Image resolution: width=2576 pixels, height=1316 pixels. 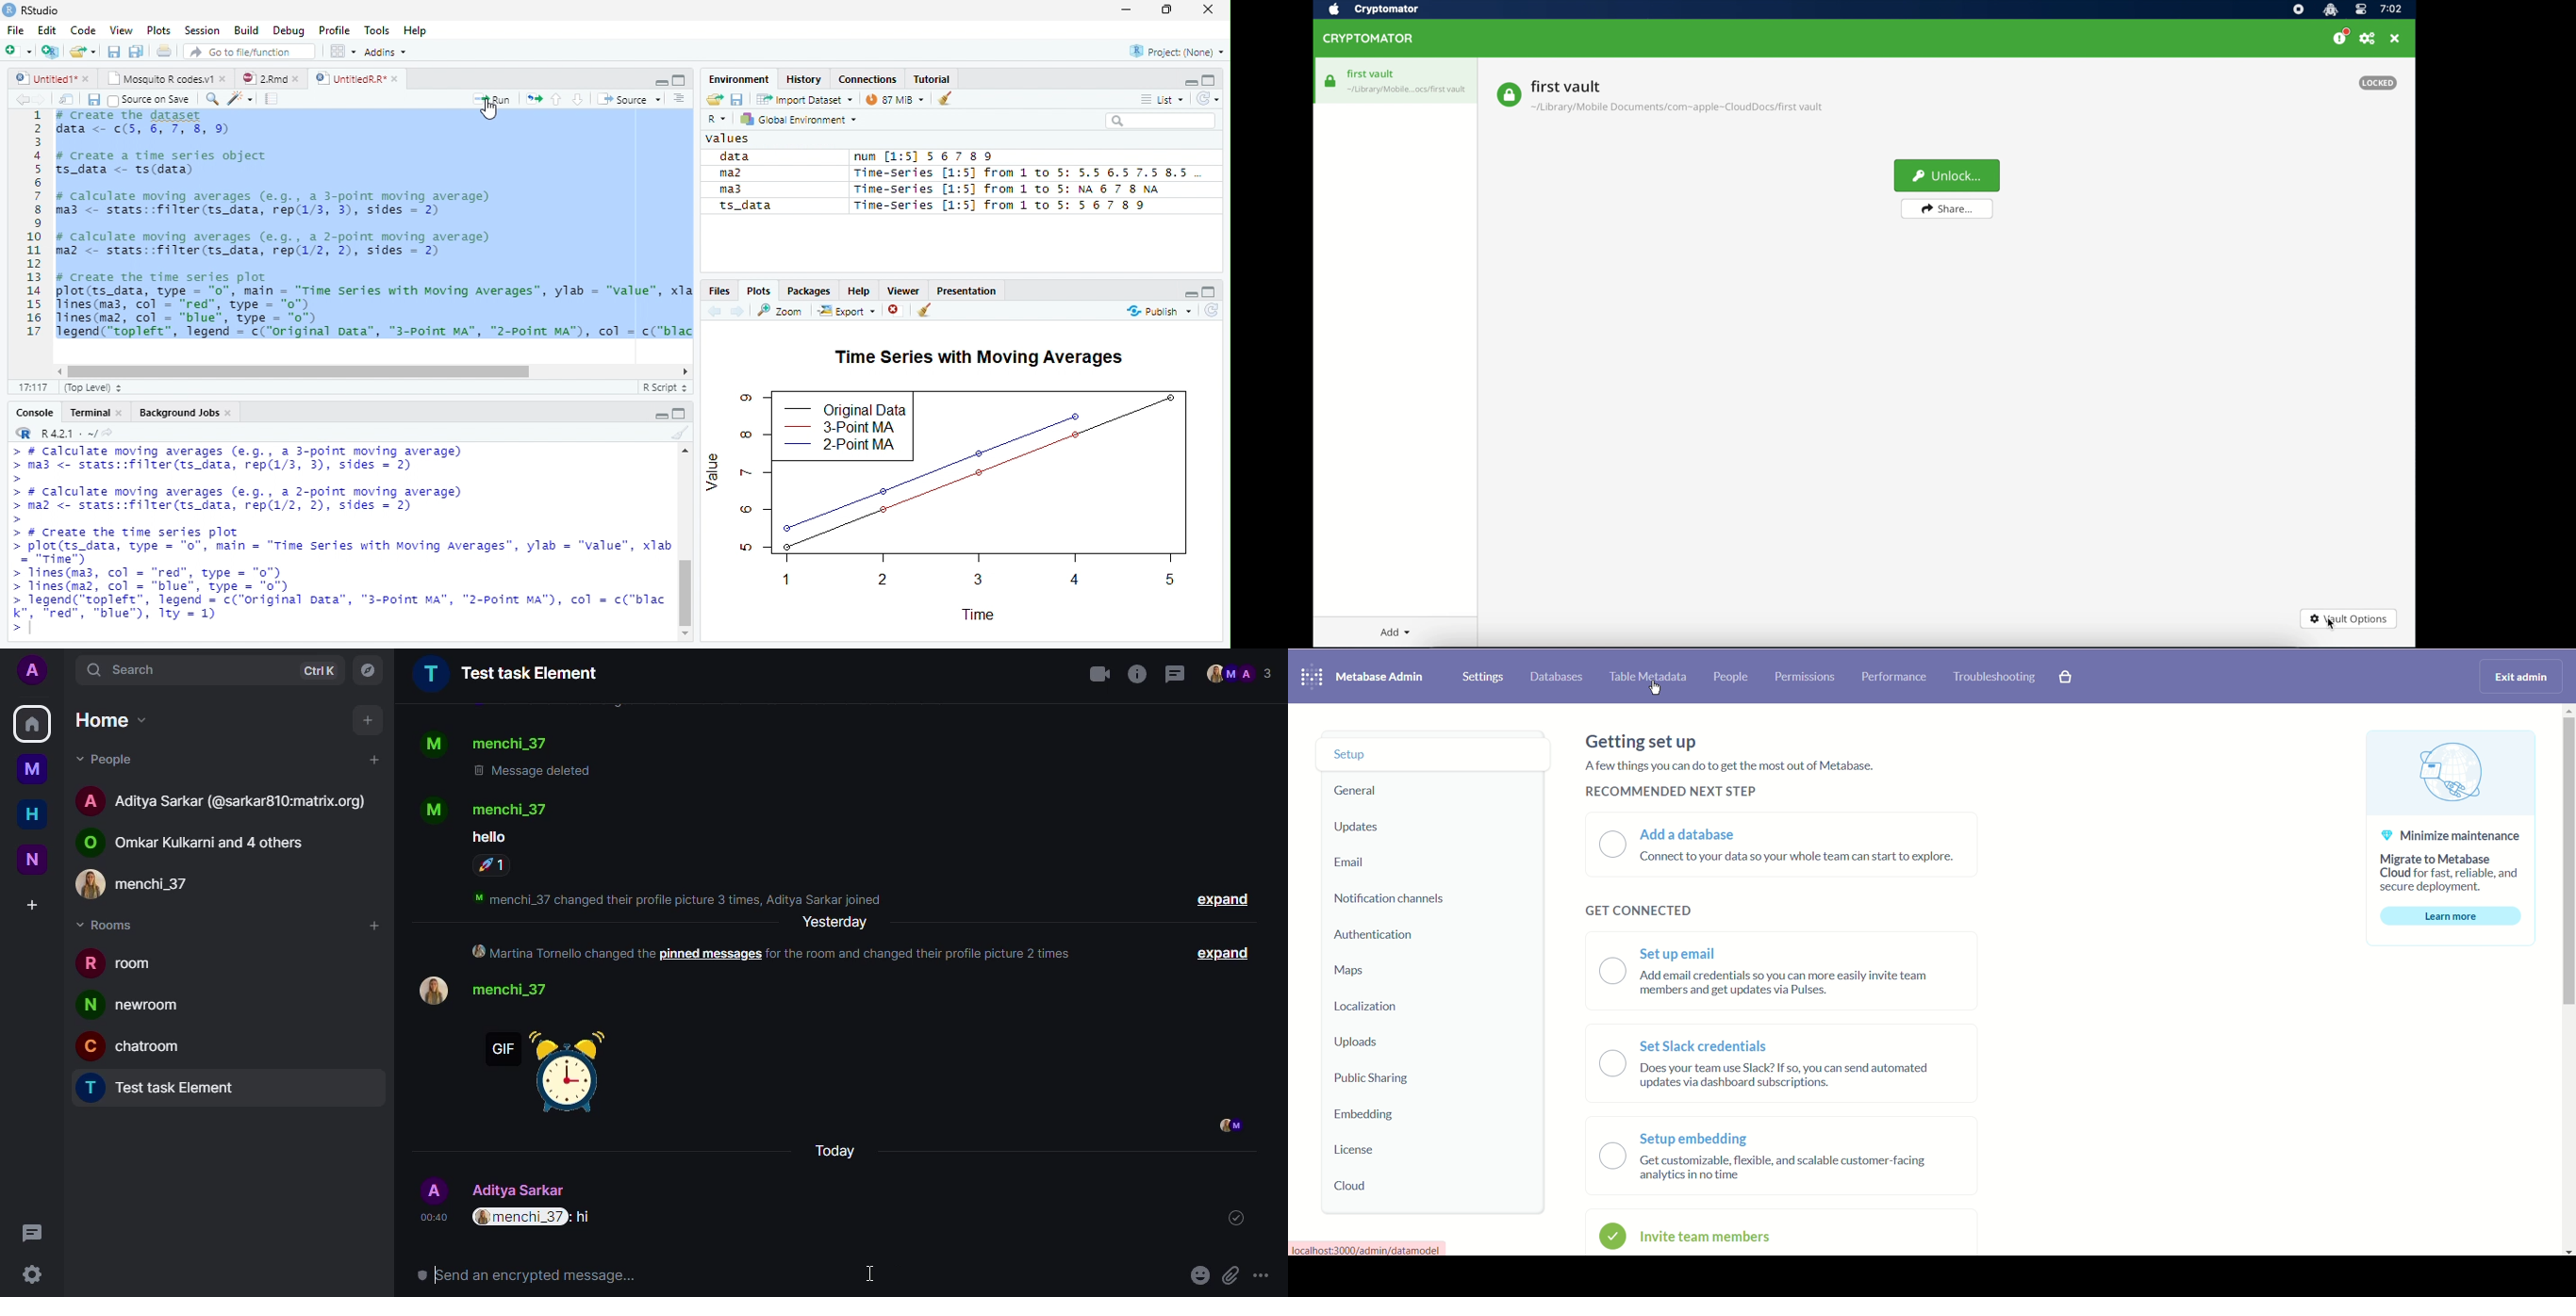 I want to click on Addins, so click(x=386, y=52).